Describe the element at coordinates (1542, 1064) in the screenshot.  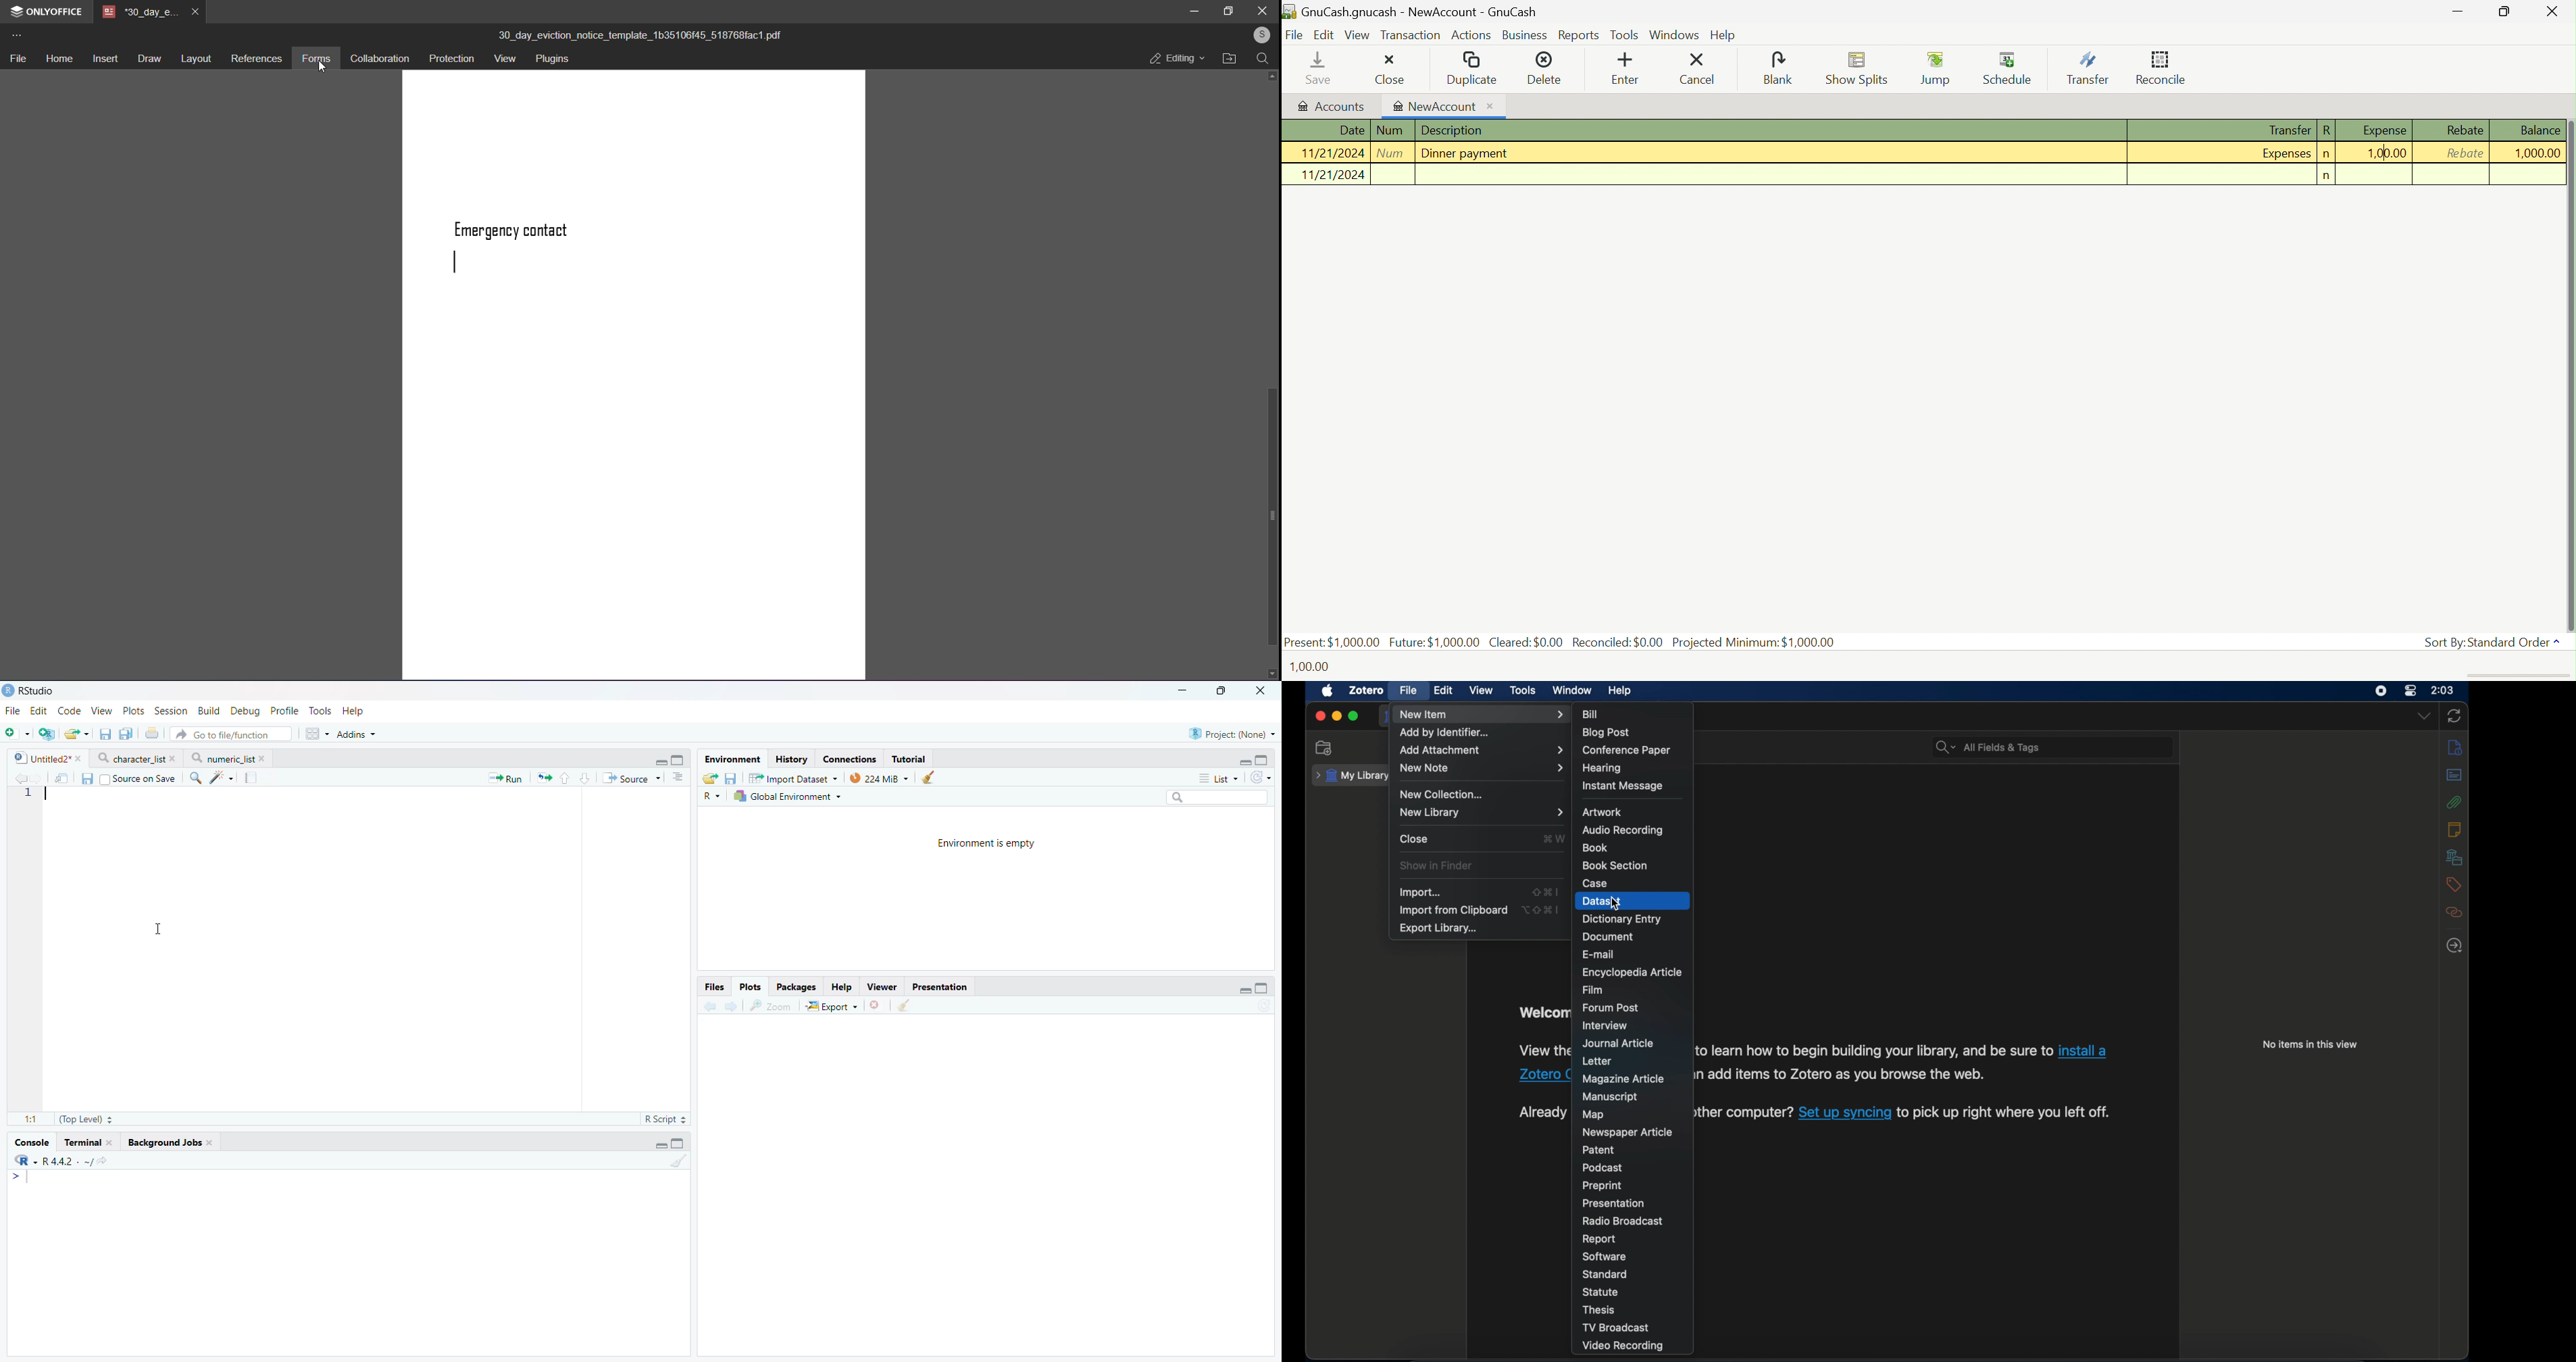
I see `obscure text` at that location.